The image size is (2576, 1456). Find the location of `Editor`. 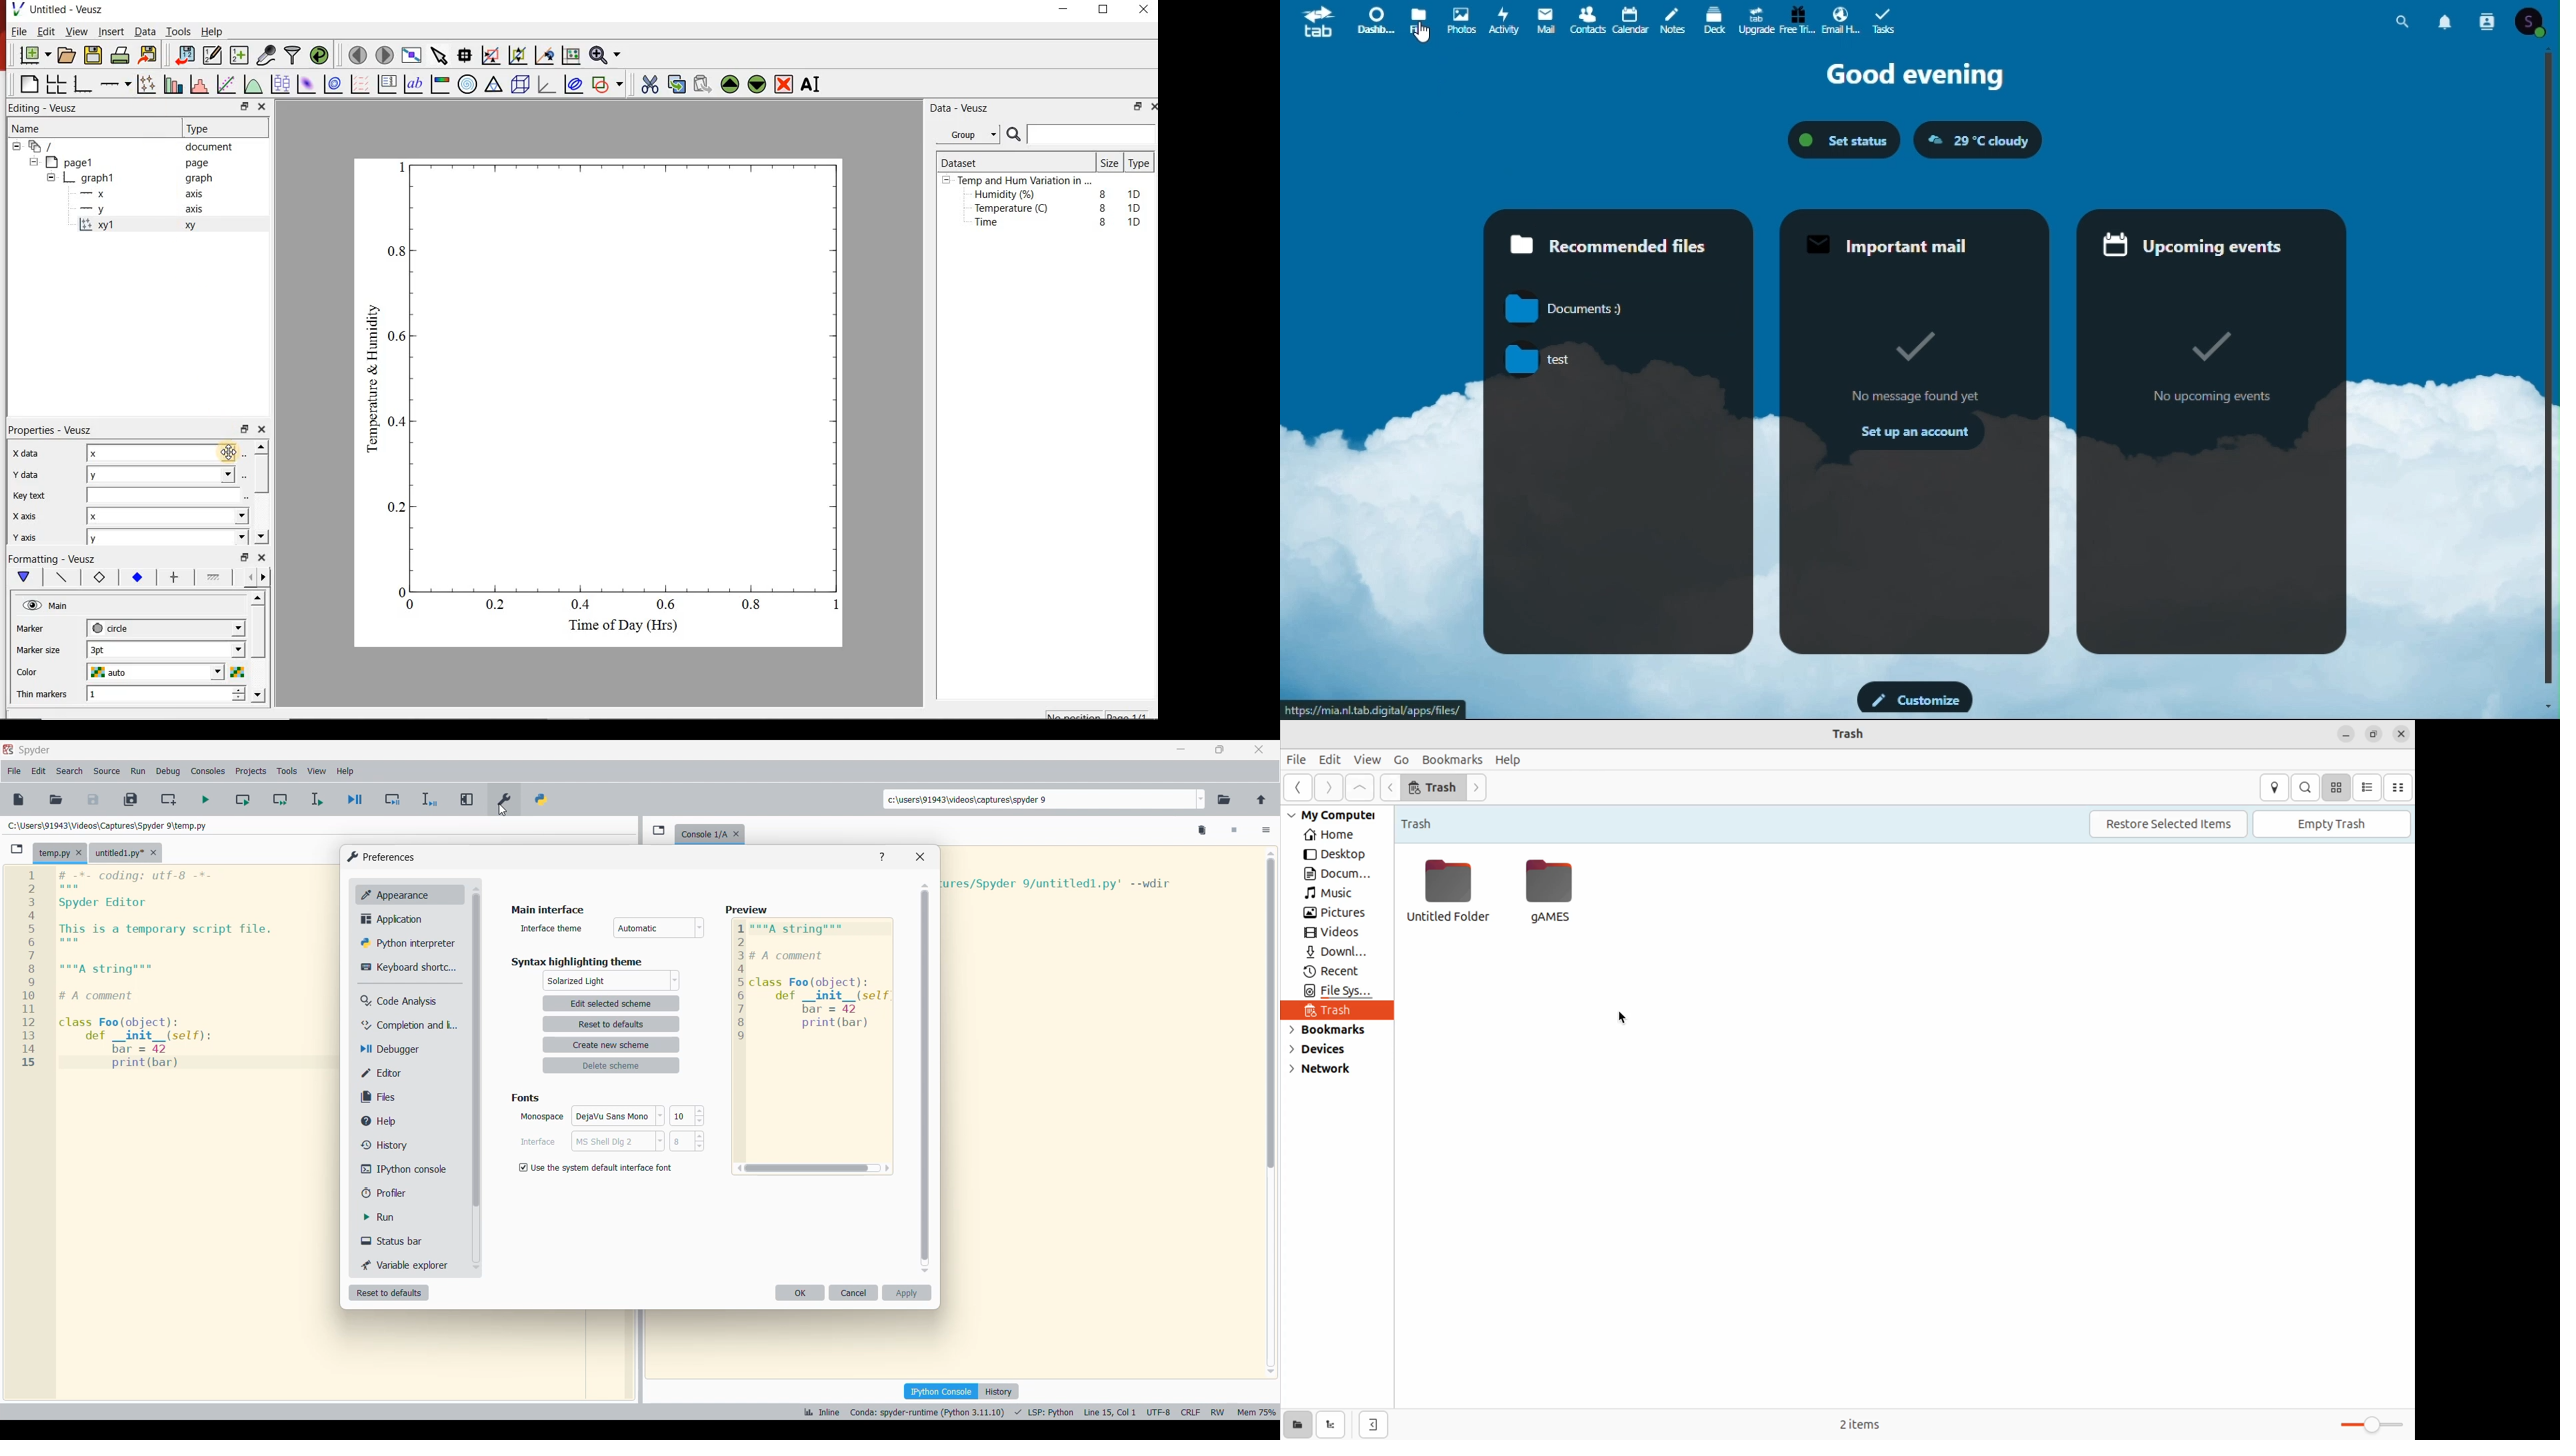

Editor is located at coordinates (411, 1073).